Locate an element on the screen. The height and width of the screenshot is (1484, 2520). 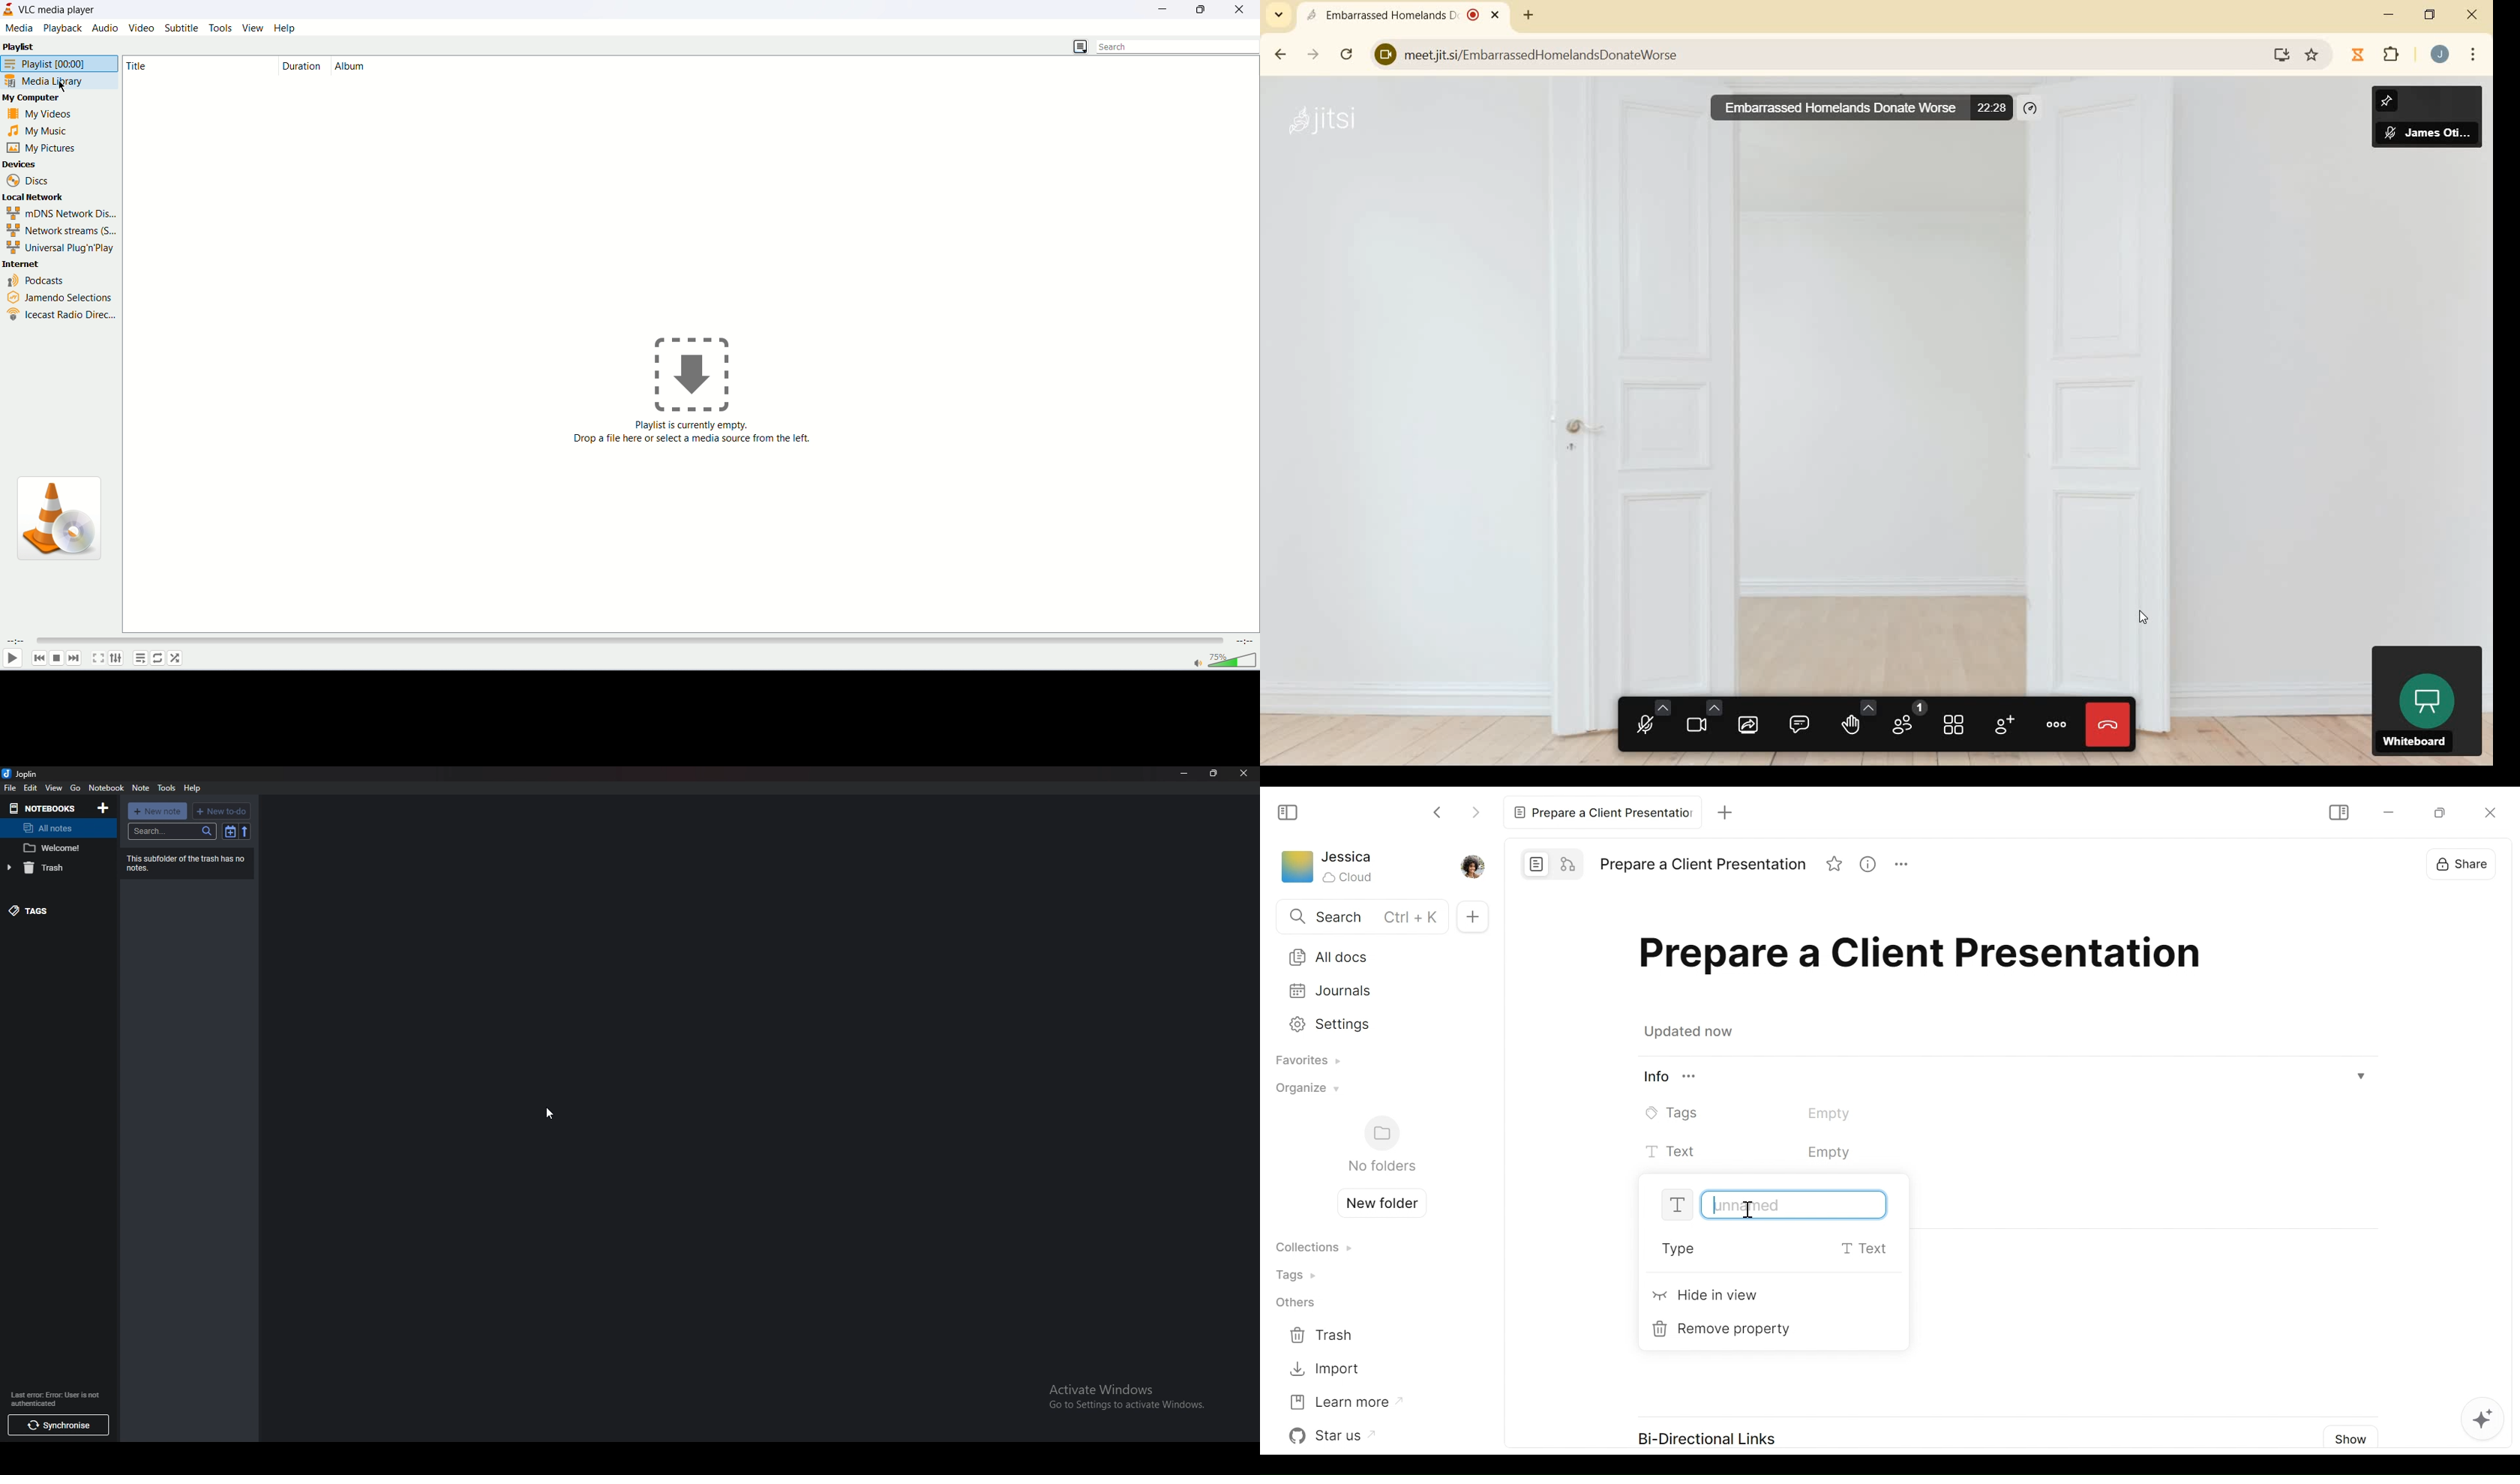
Tools is located at coordinates (167, 788).